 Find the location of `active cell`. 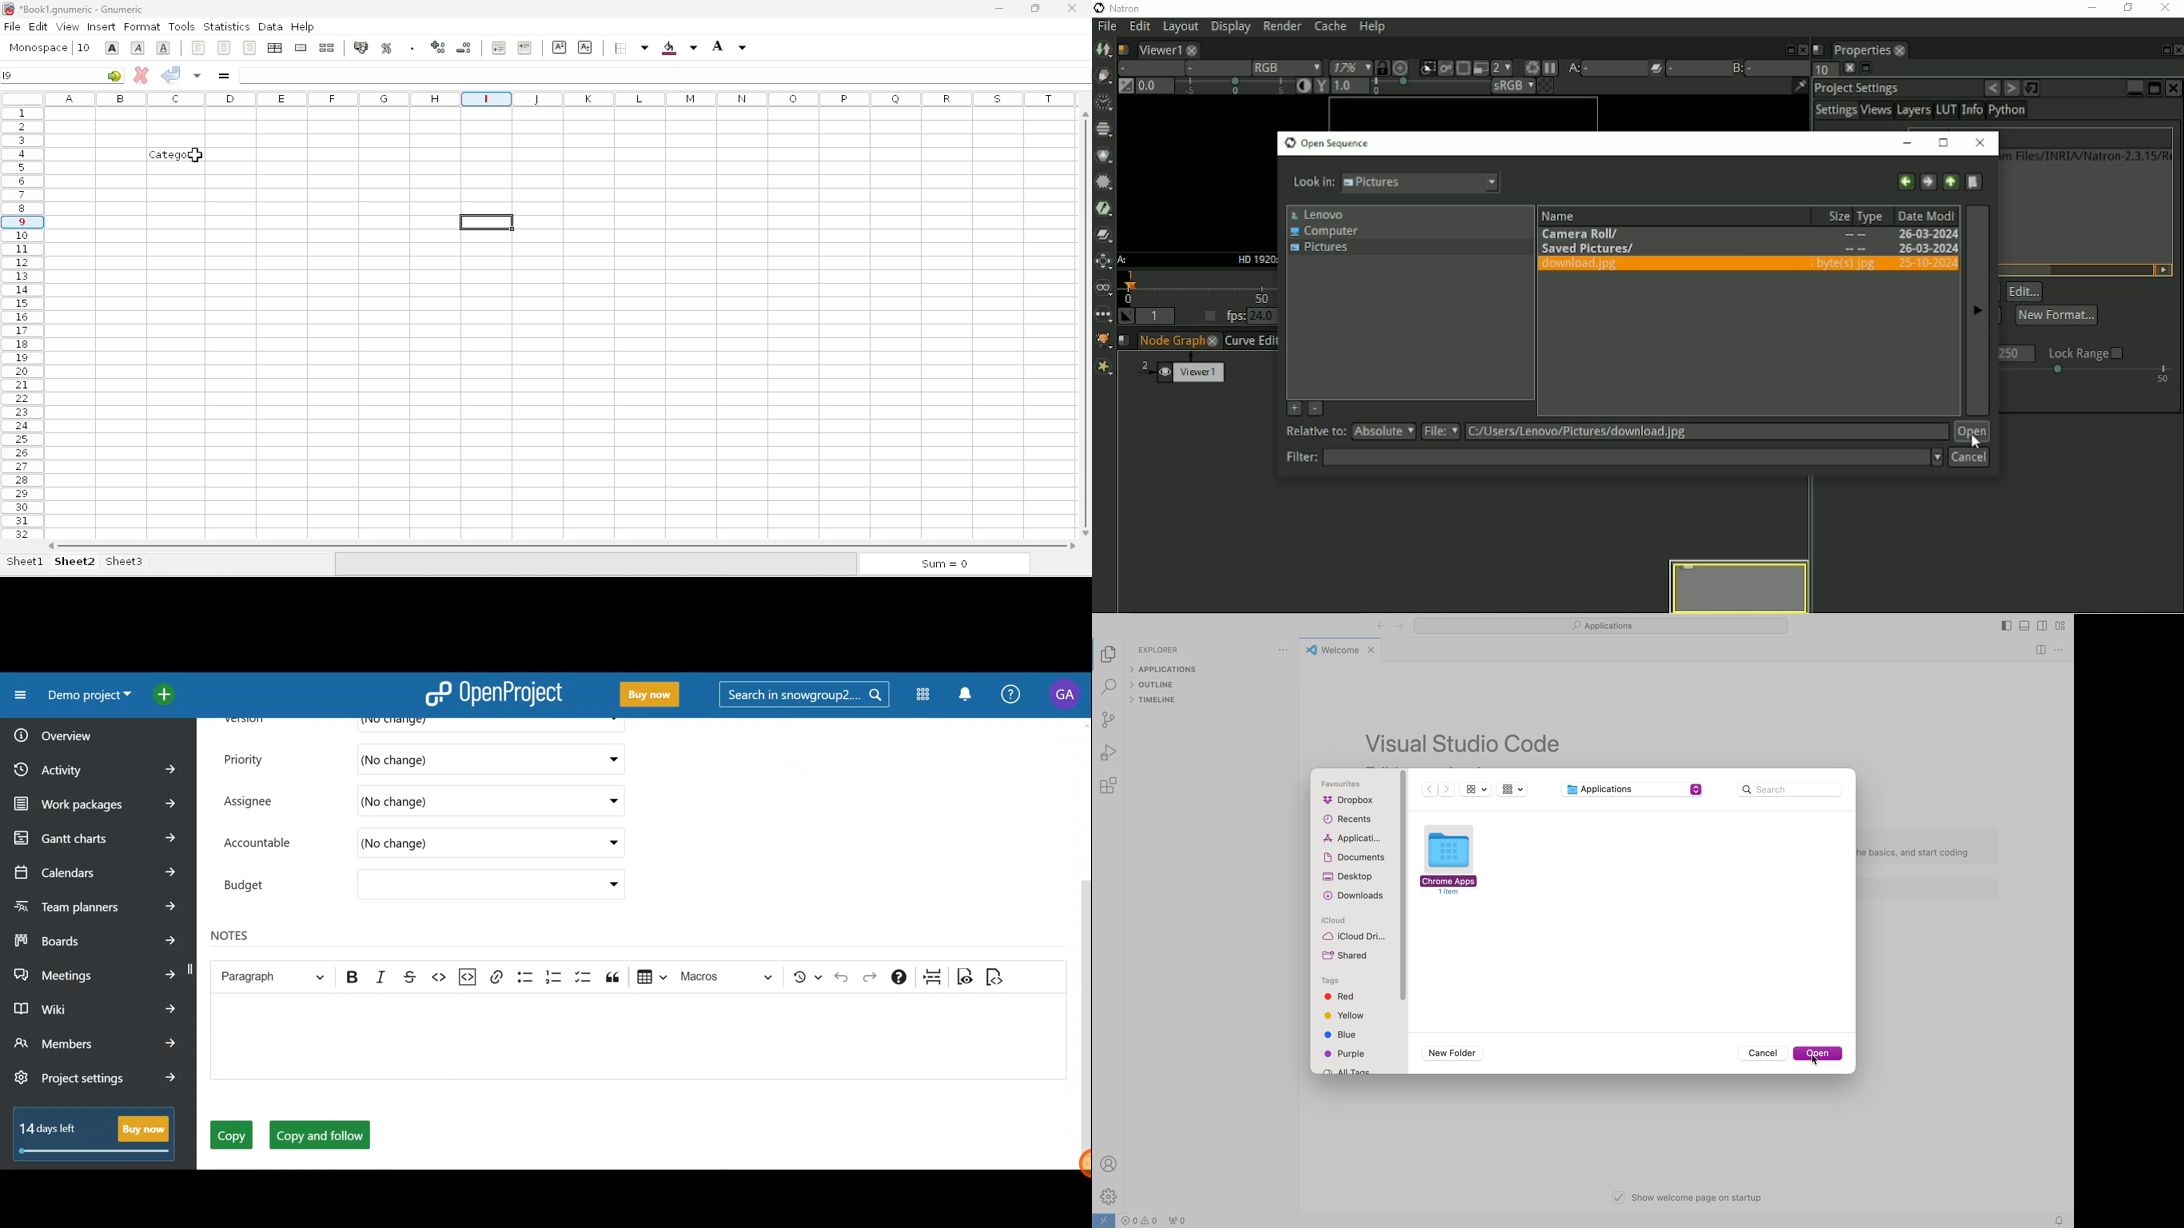

active cell is located at coordinates (488, 222).